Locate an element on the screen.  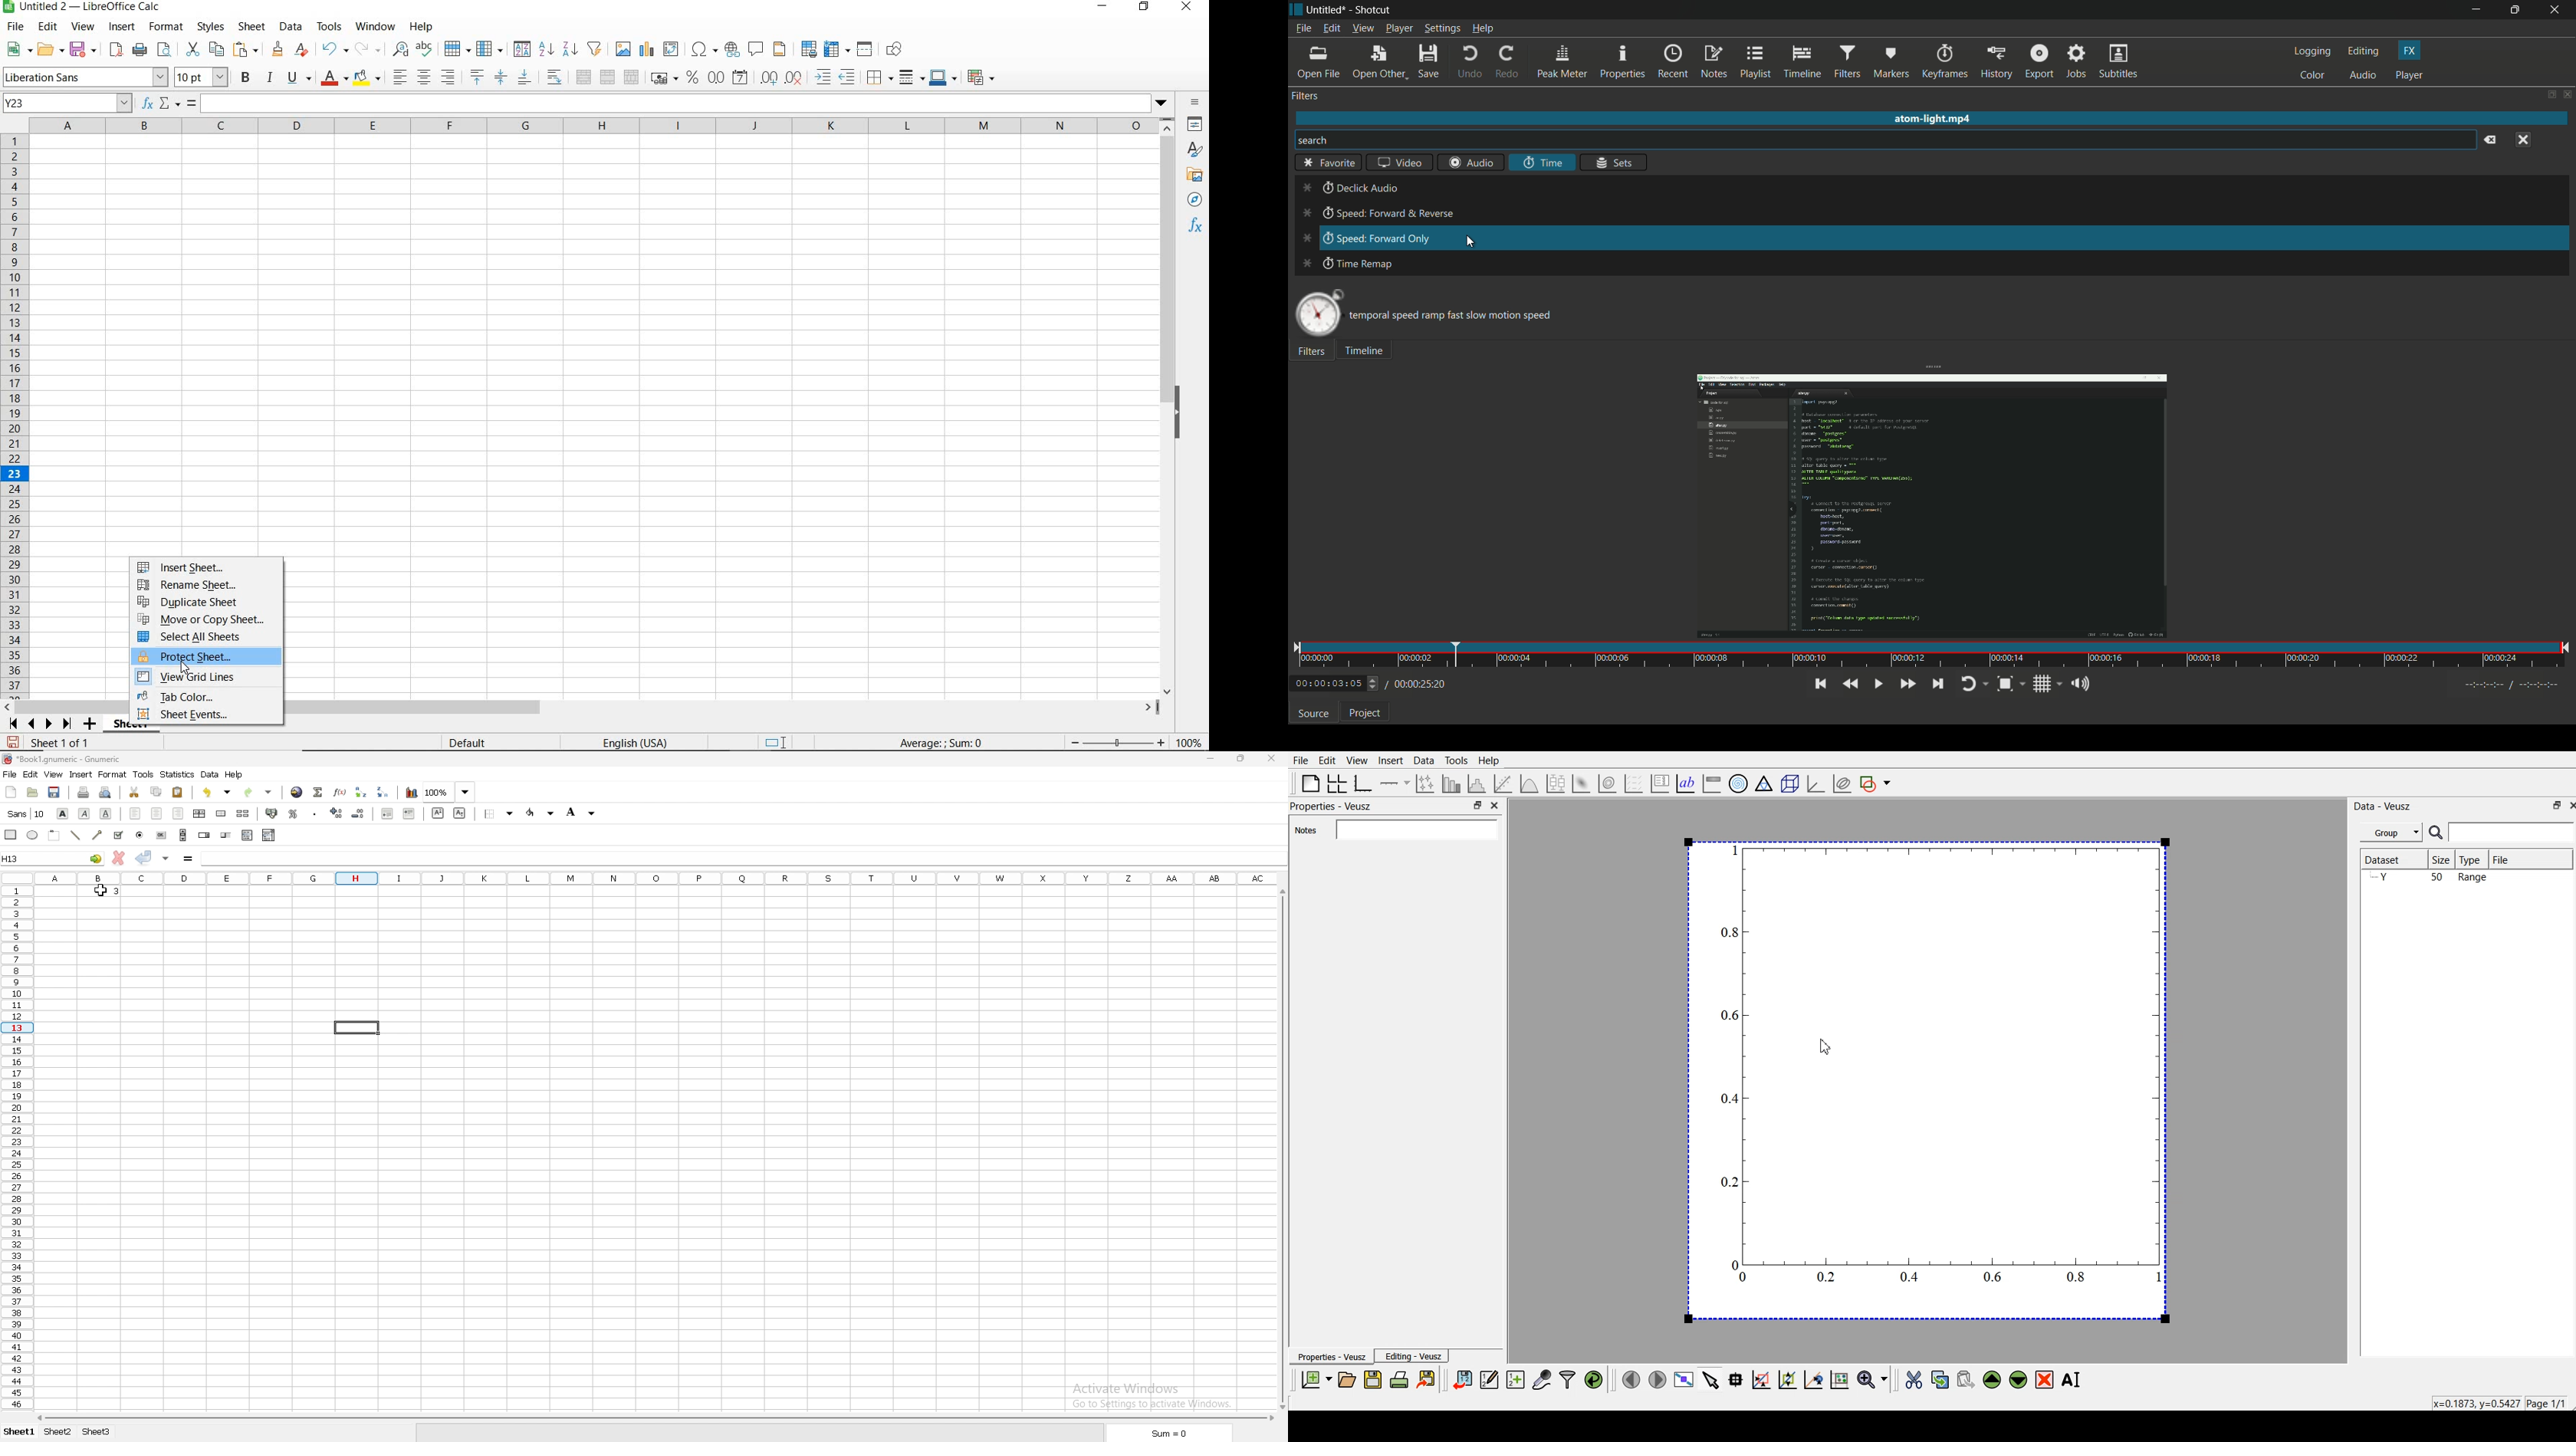
toggle play or pause is located at coordinates (1879, 684).